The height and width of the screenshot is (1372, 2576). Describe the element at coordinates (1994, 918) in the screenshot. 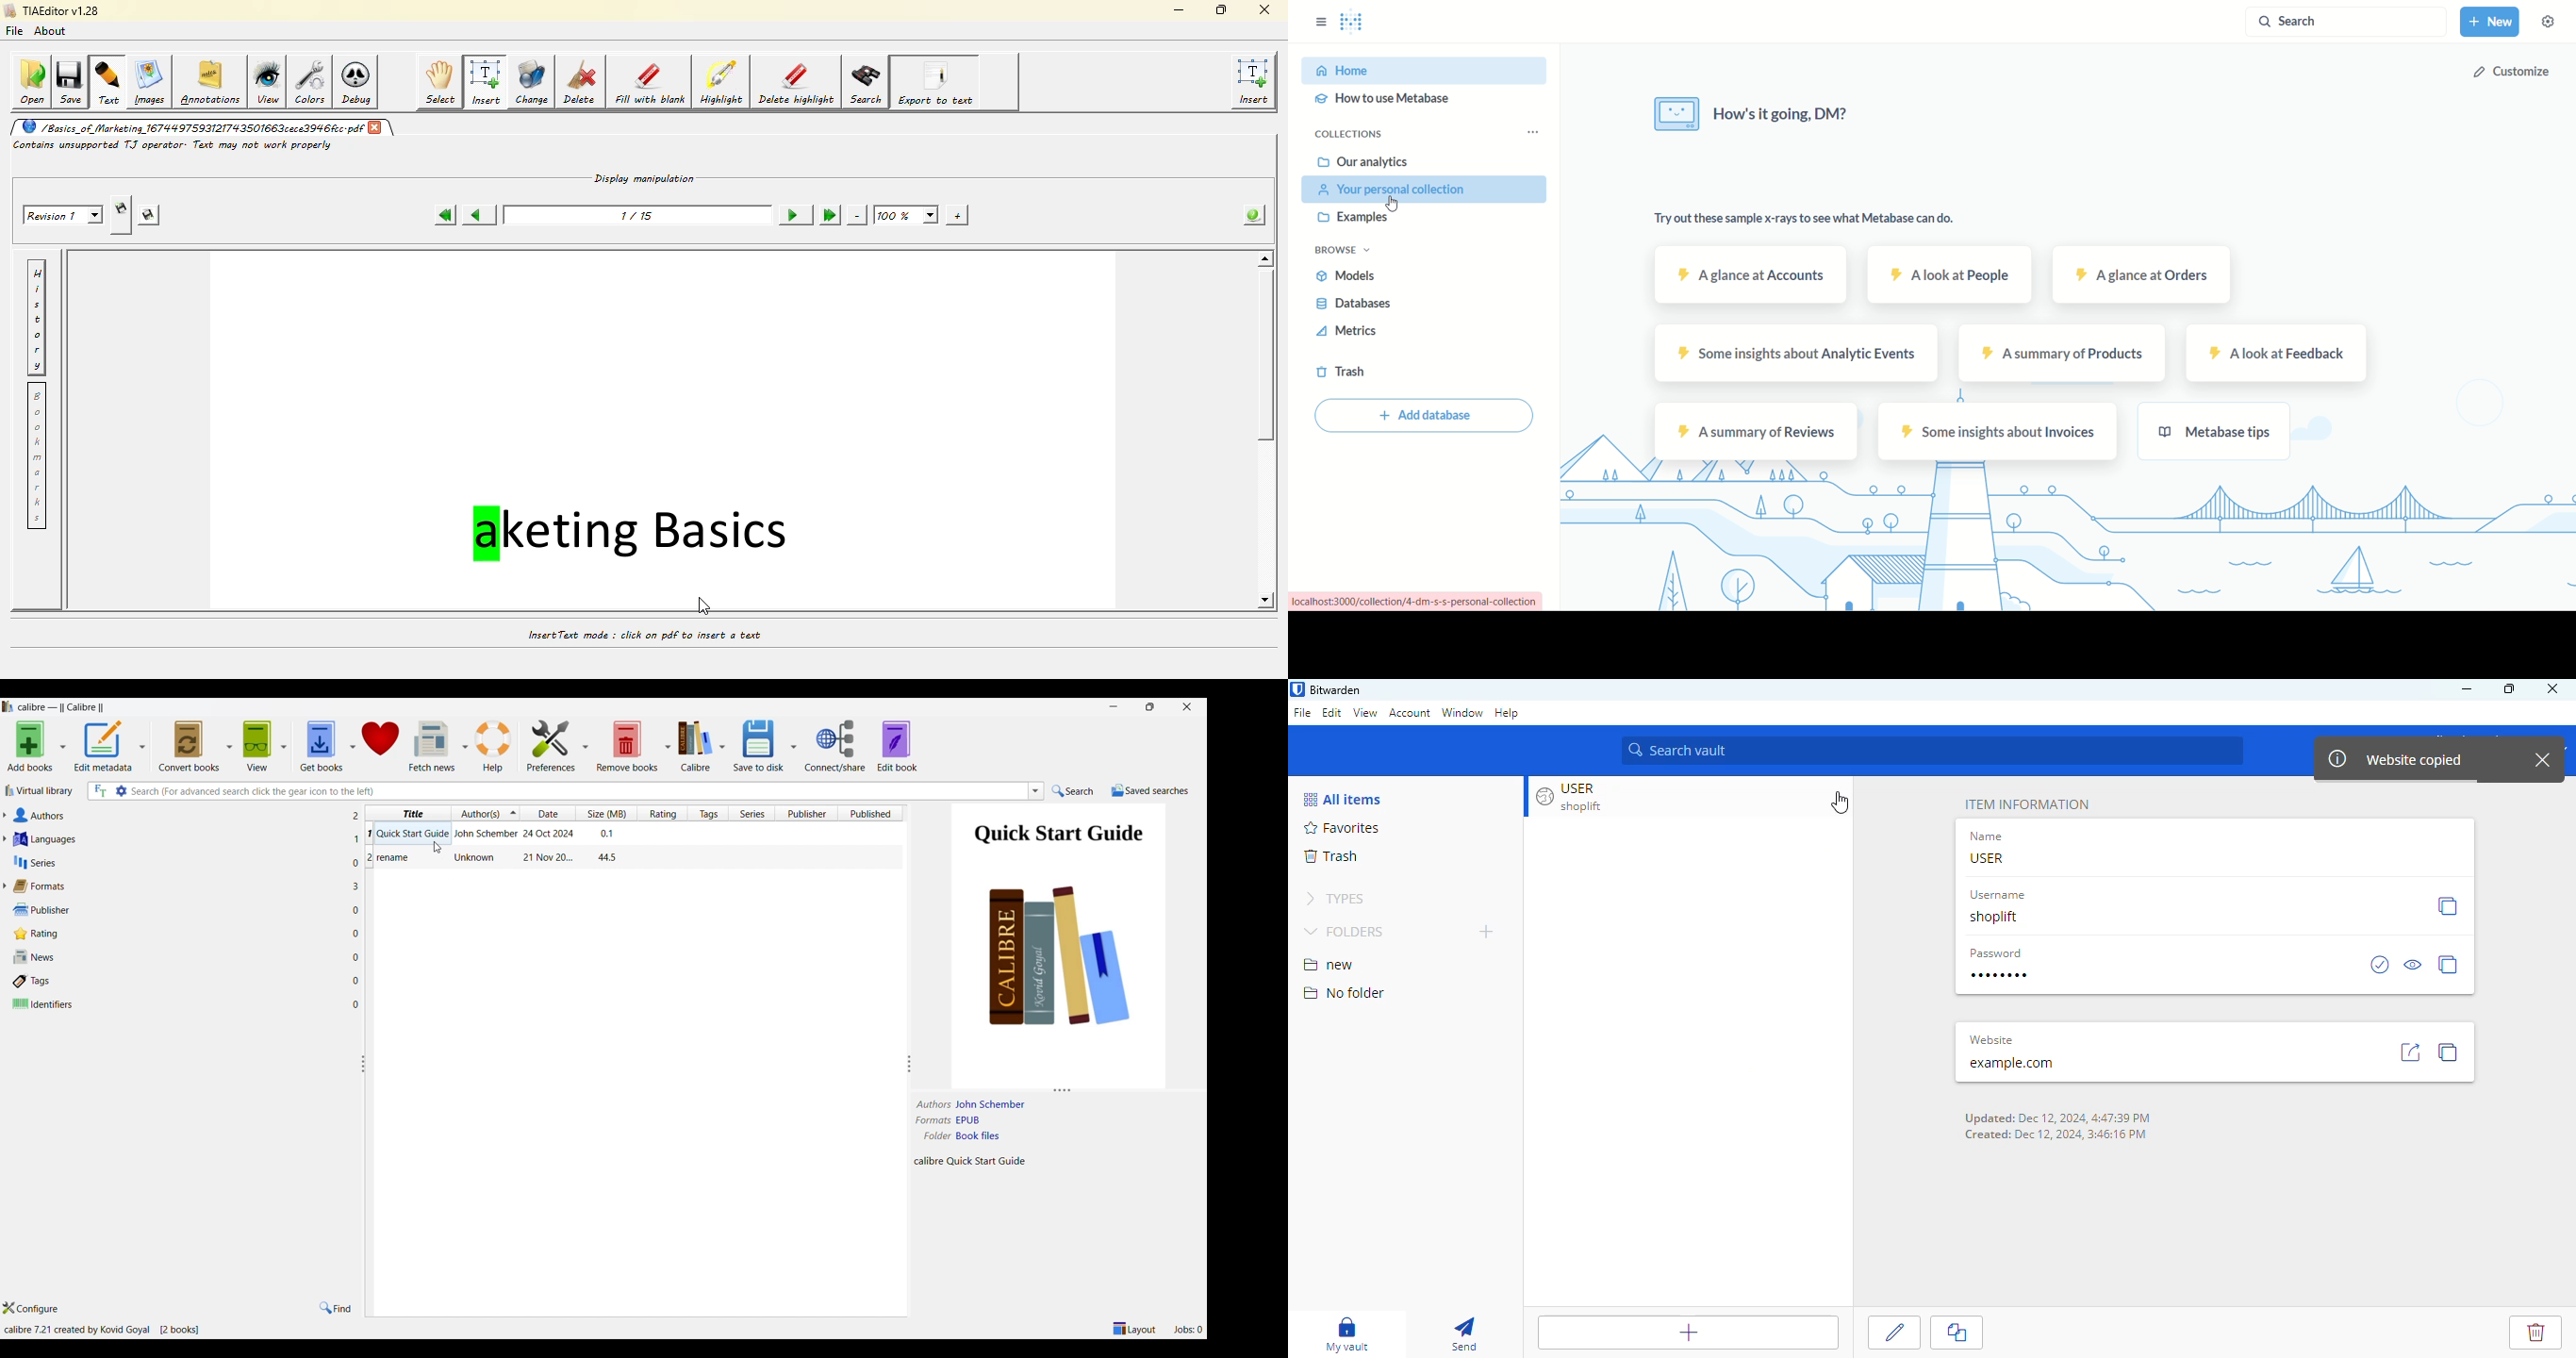

I see `shoplift` at that location.